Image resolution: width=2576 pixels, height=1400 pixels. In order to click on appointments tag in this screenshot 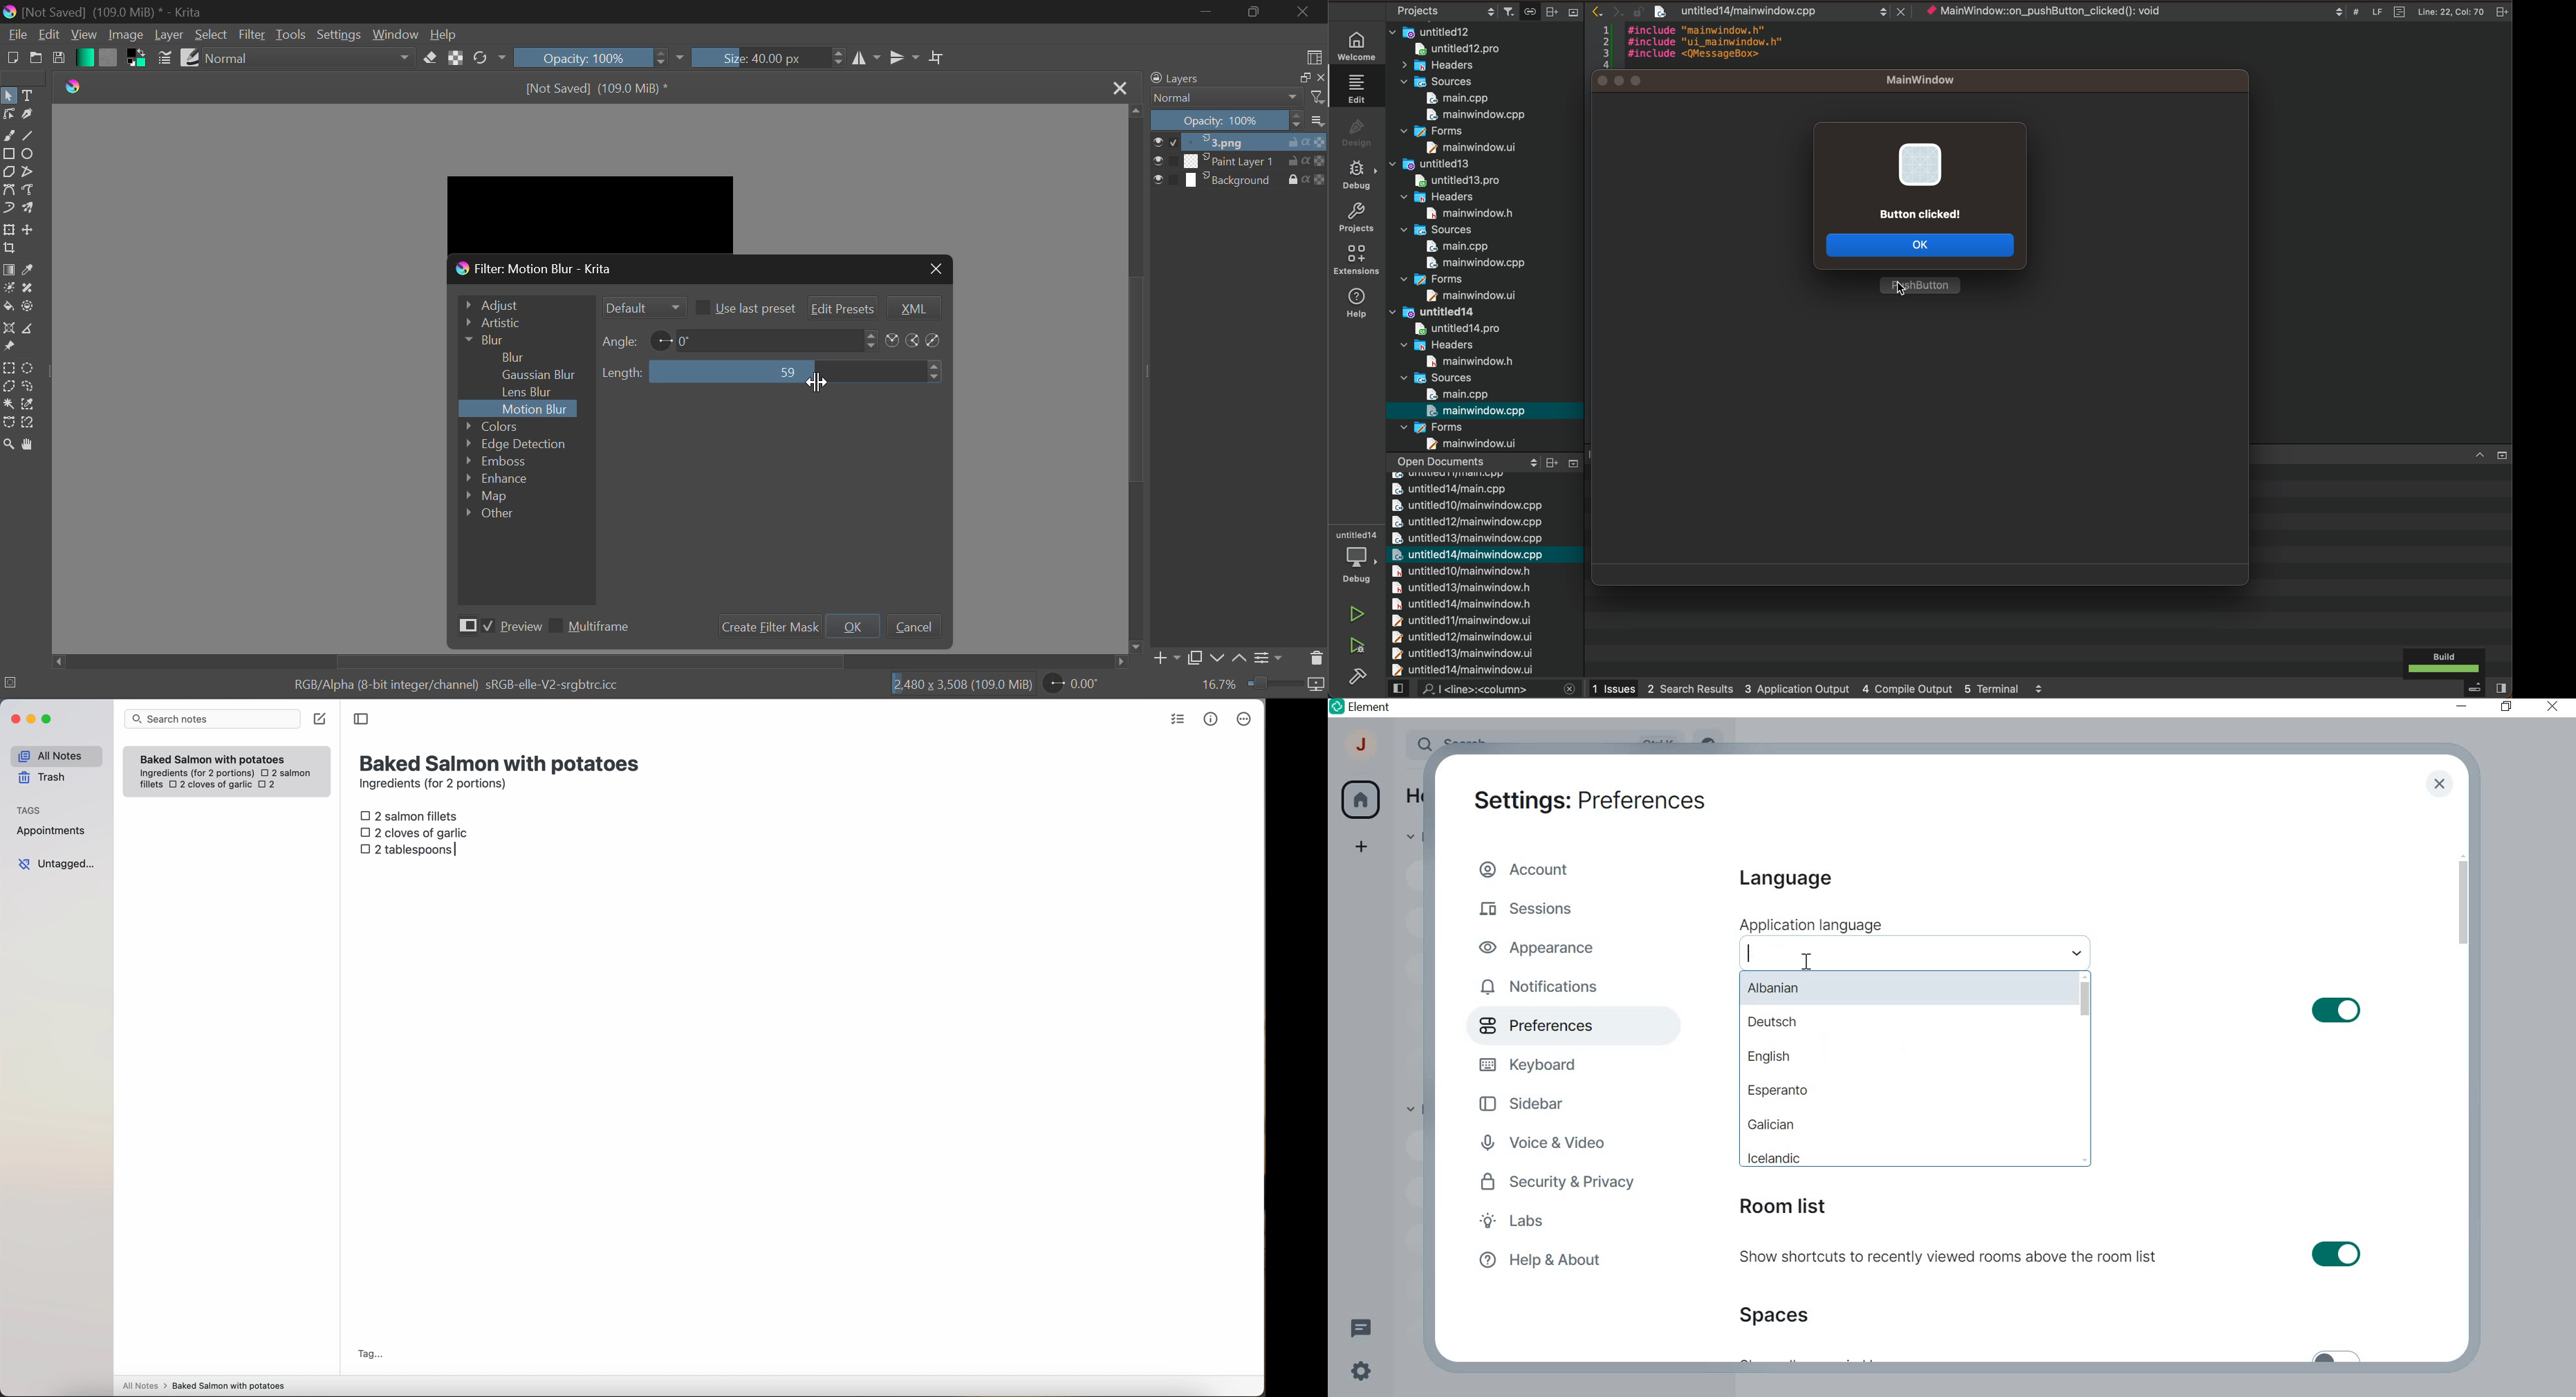, I will do `click(52, 829)`.